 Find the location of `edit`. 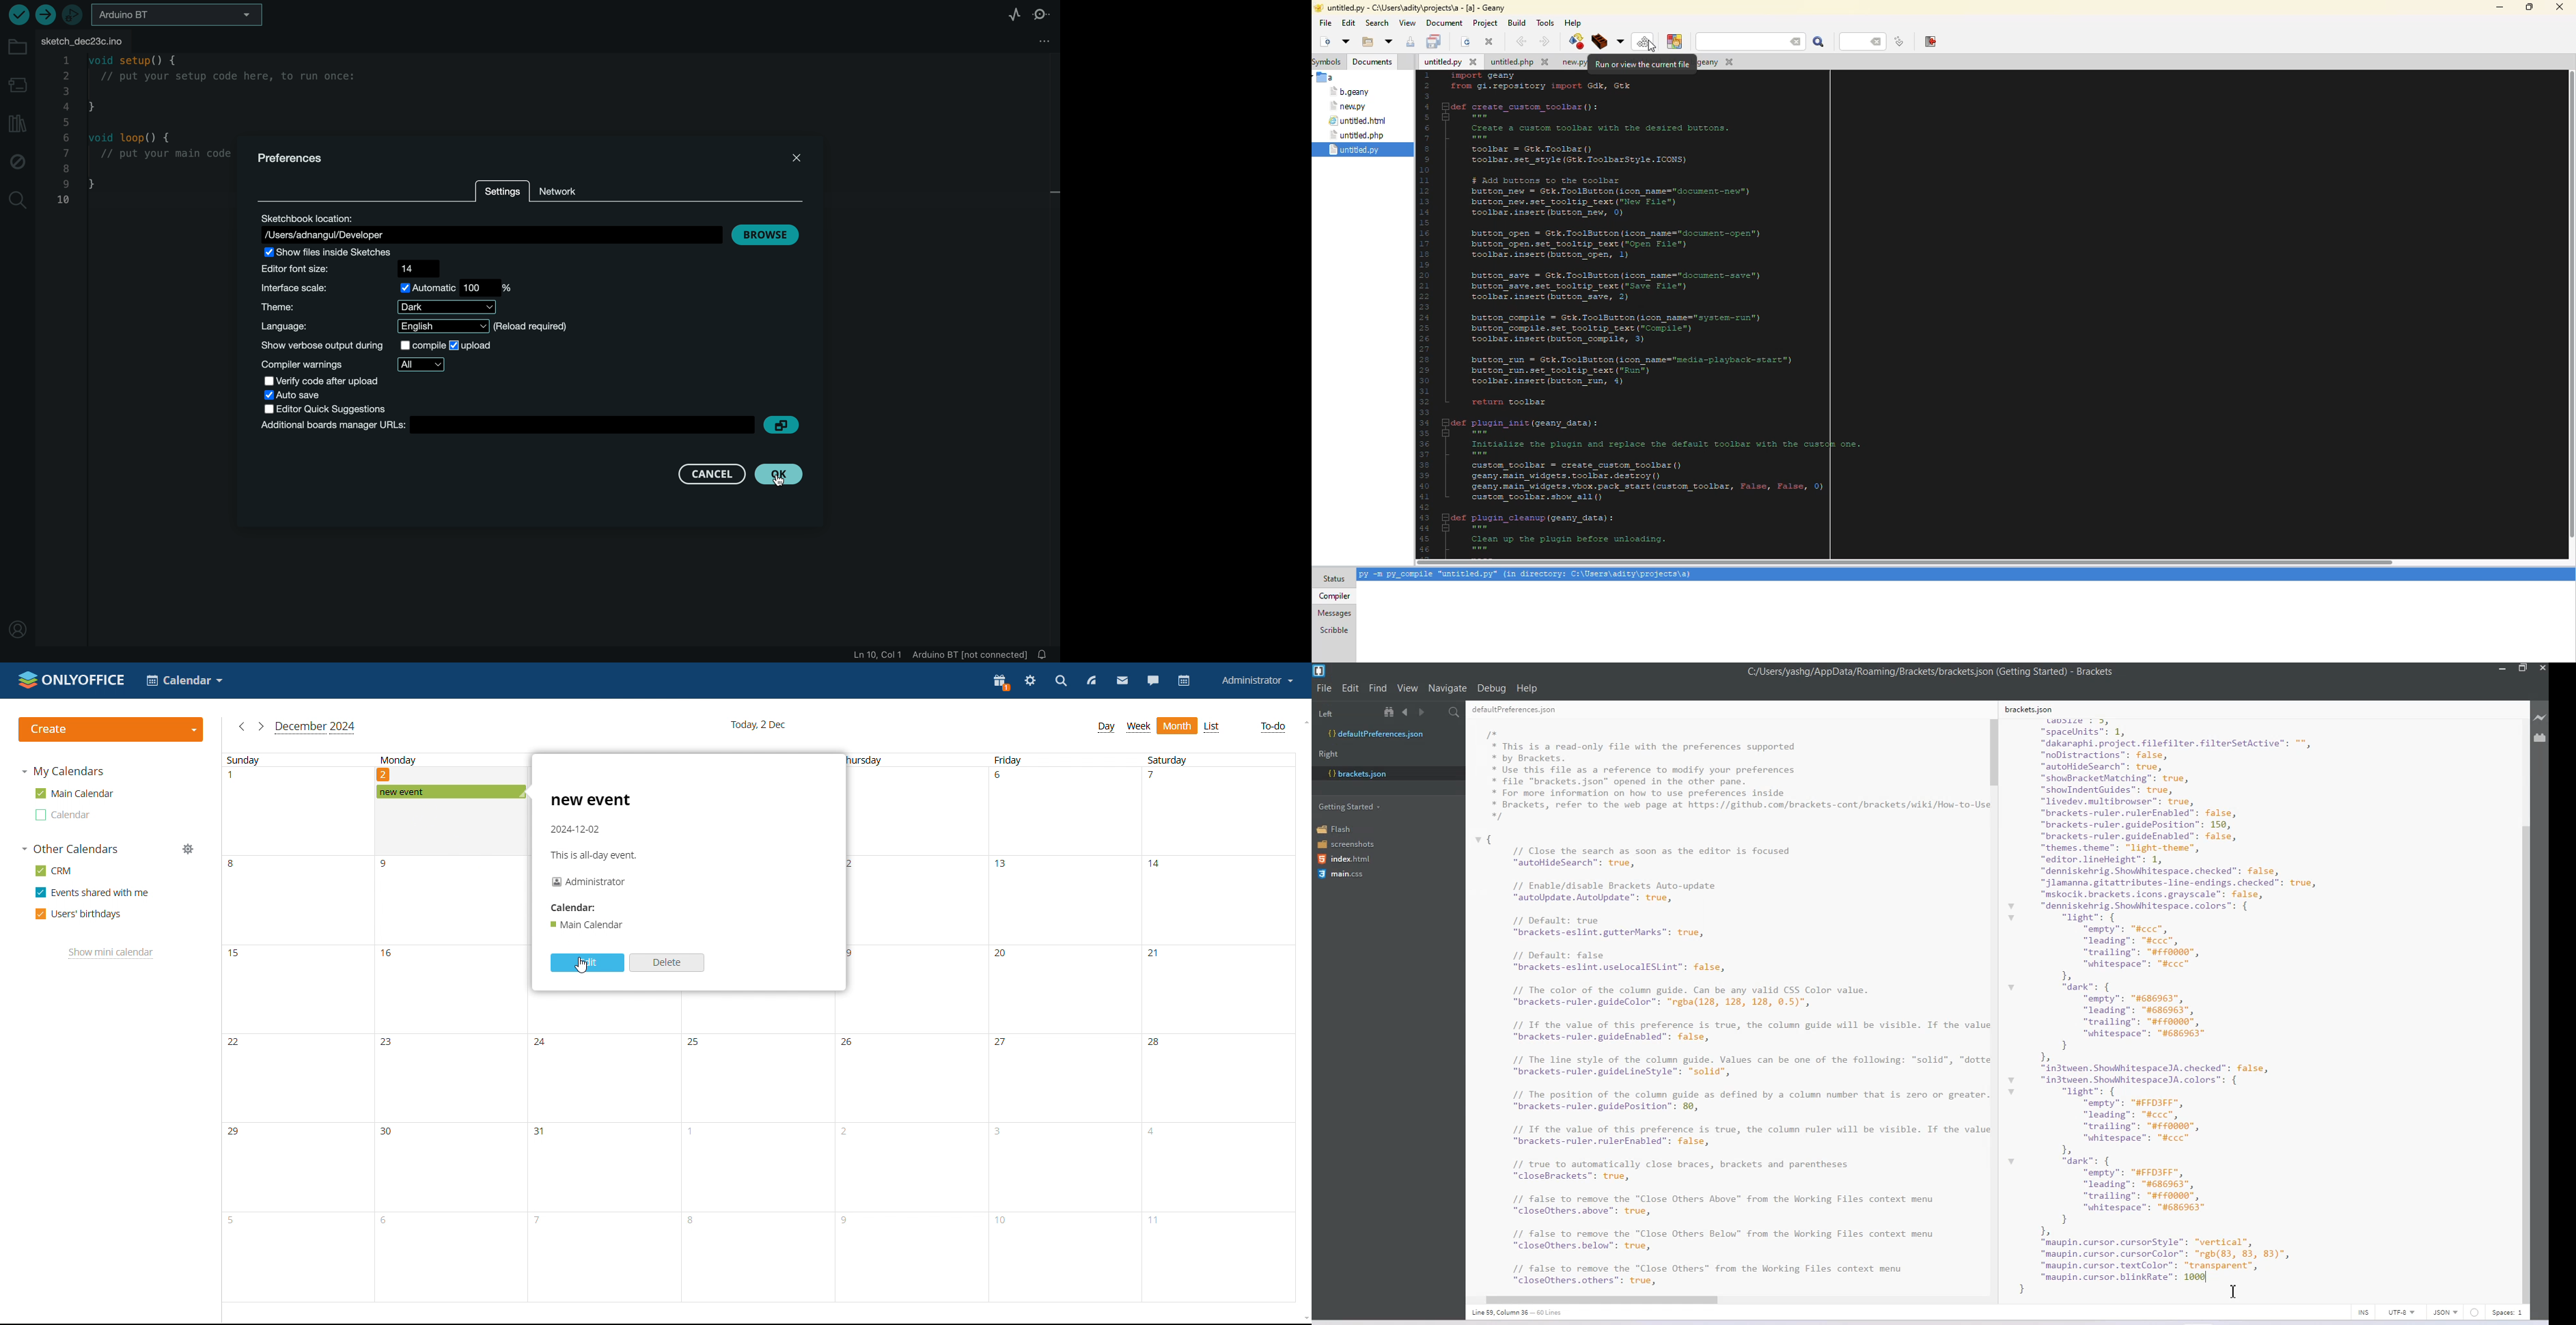

edit is located at coordinates (1348, 24).